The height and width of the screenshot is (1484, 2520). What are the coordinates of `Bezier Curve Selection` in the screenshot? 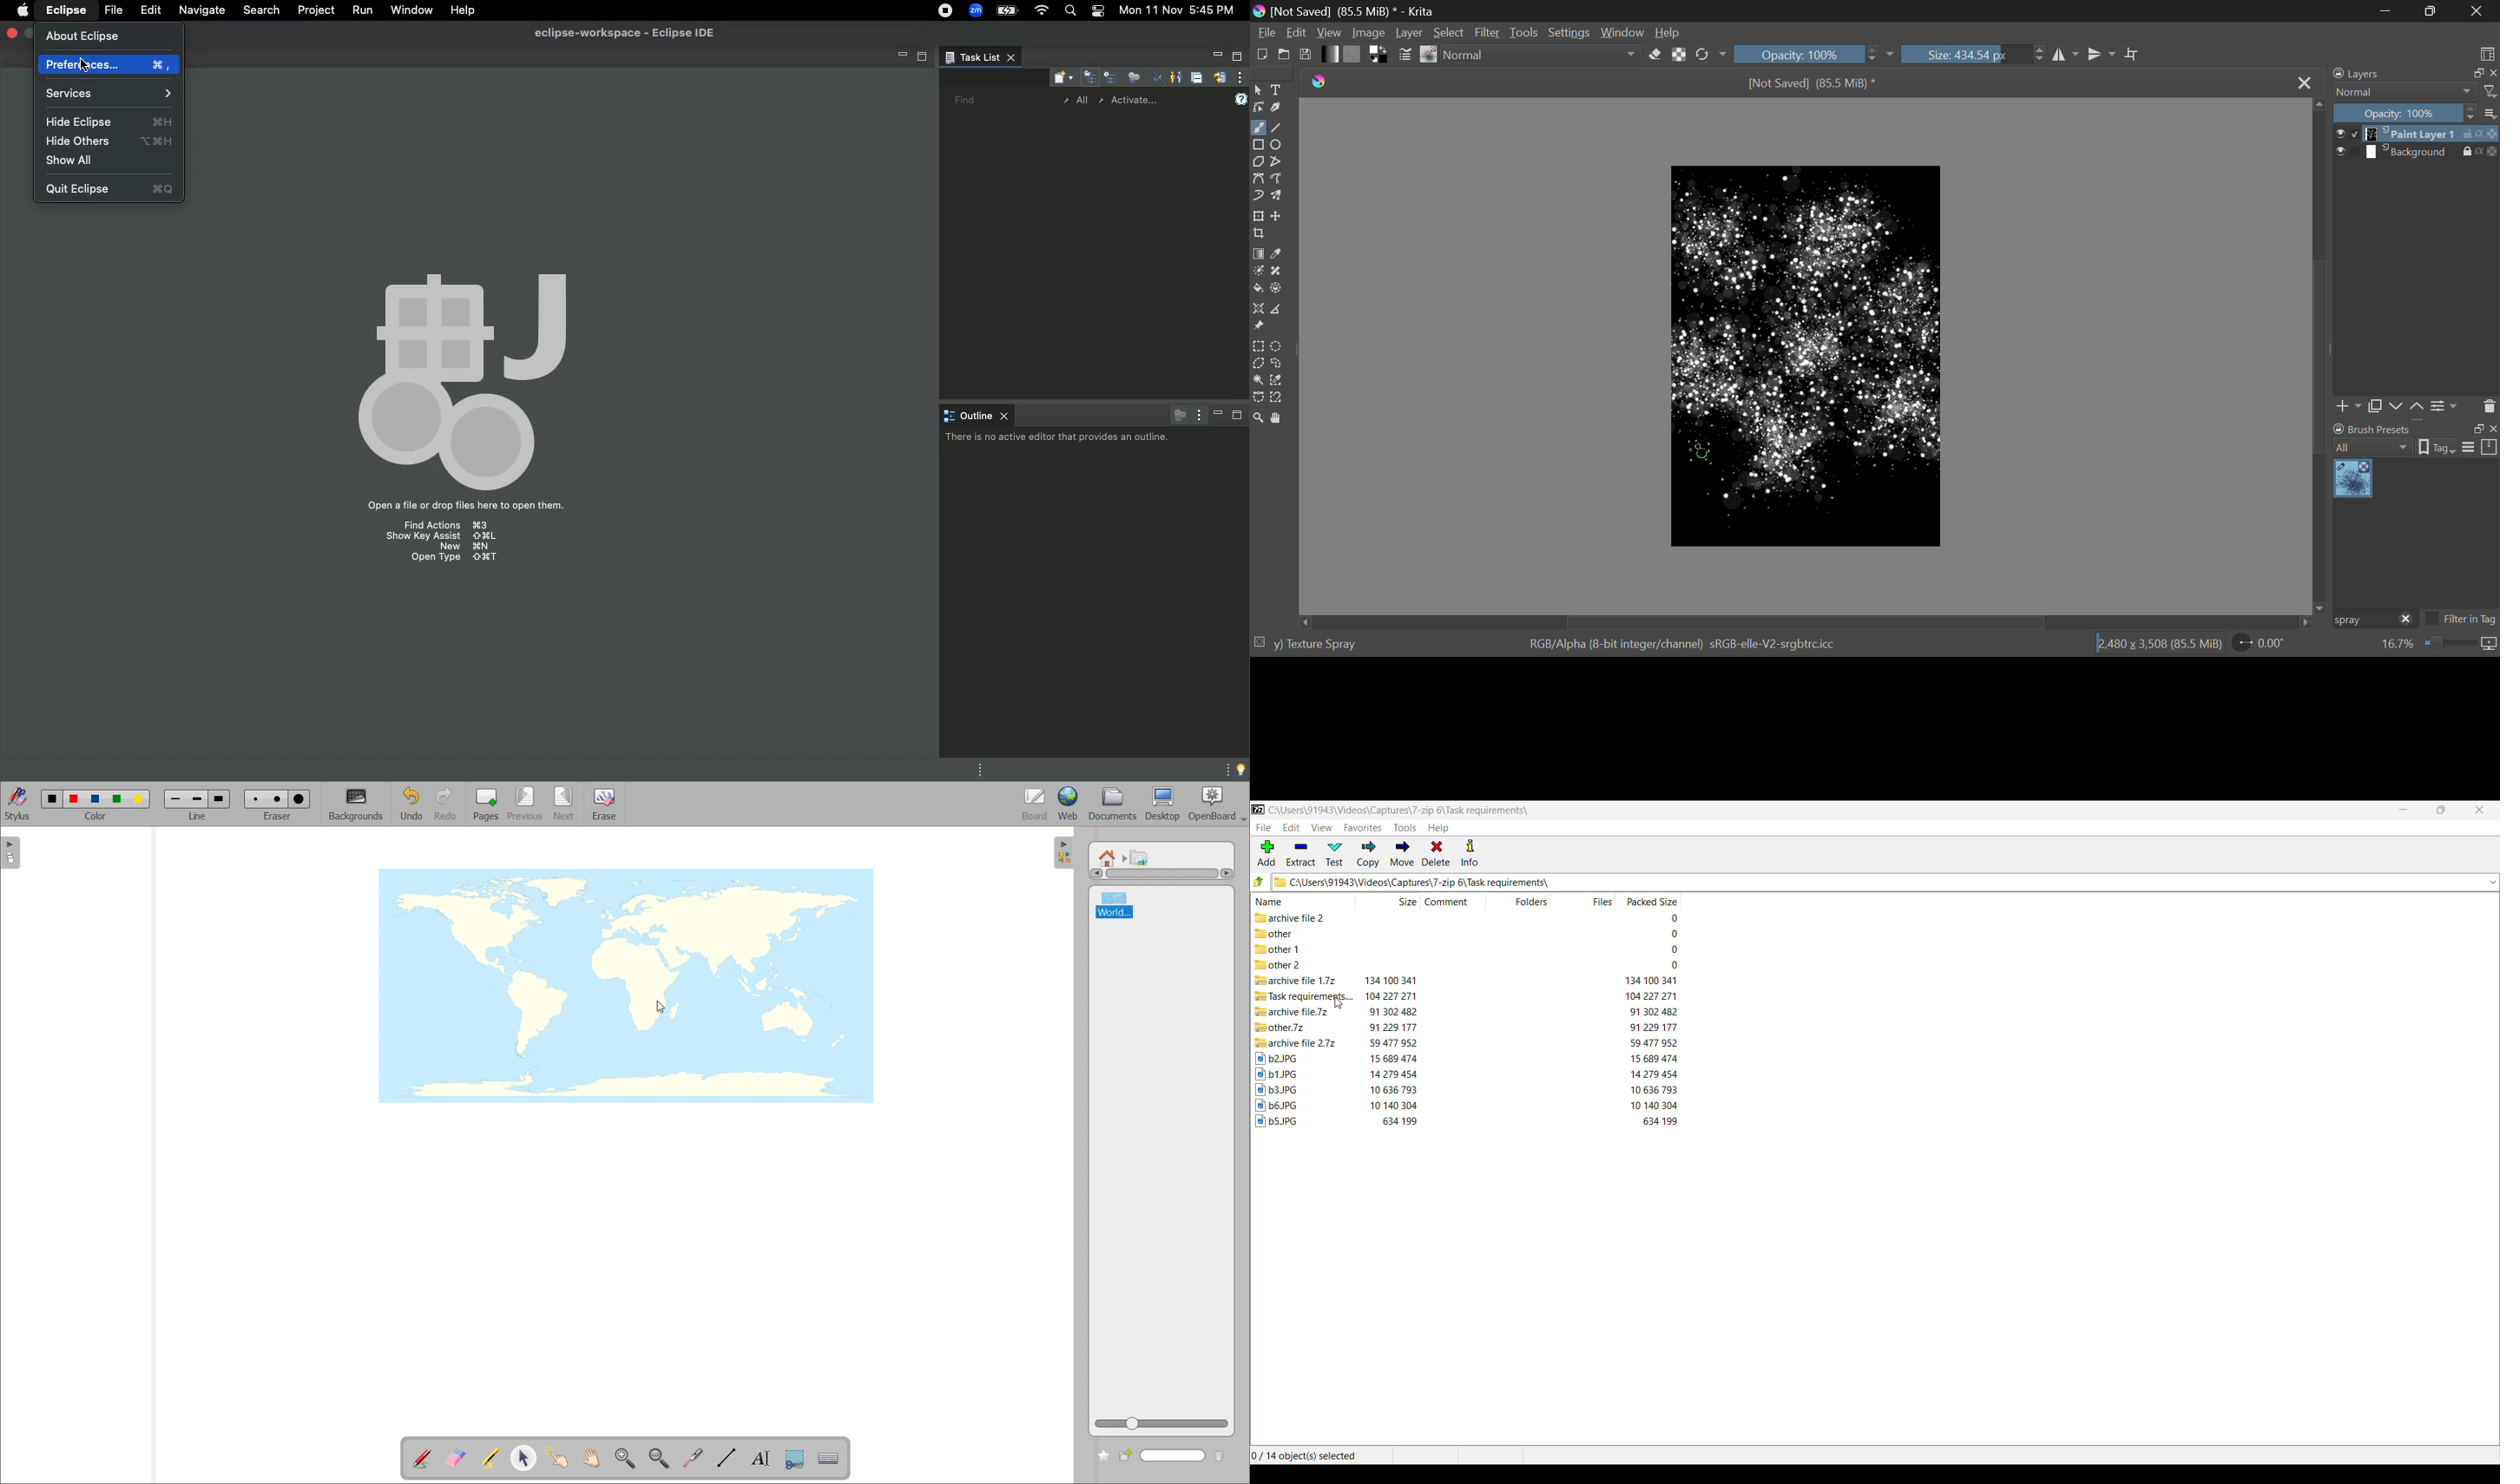 It's located at (1259, 398).